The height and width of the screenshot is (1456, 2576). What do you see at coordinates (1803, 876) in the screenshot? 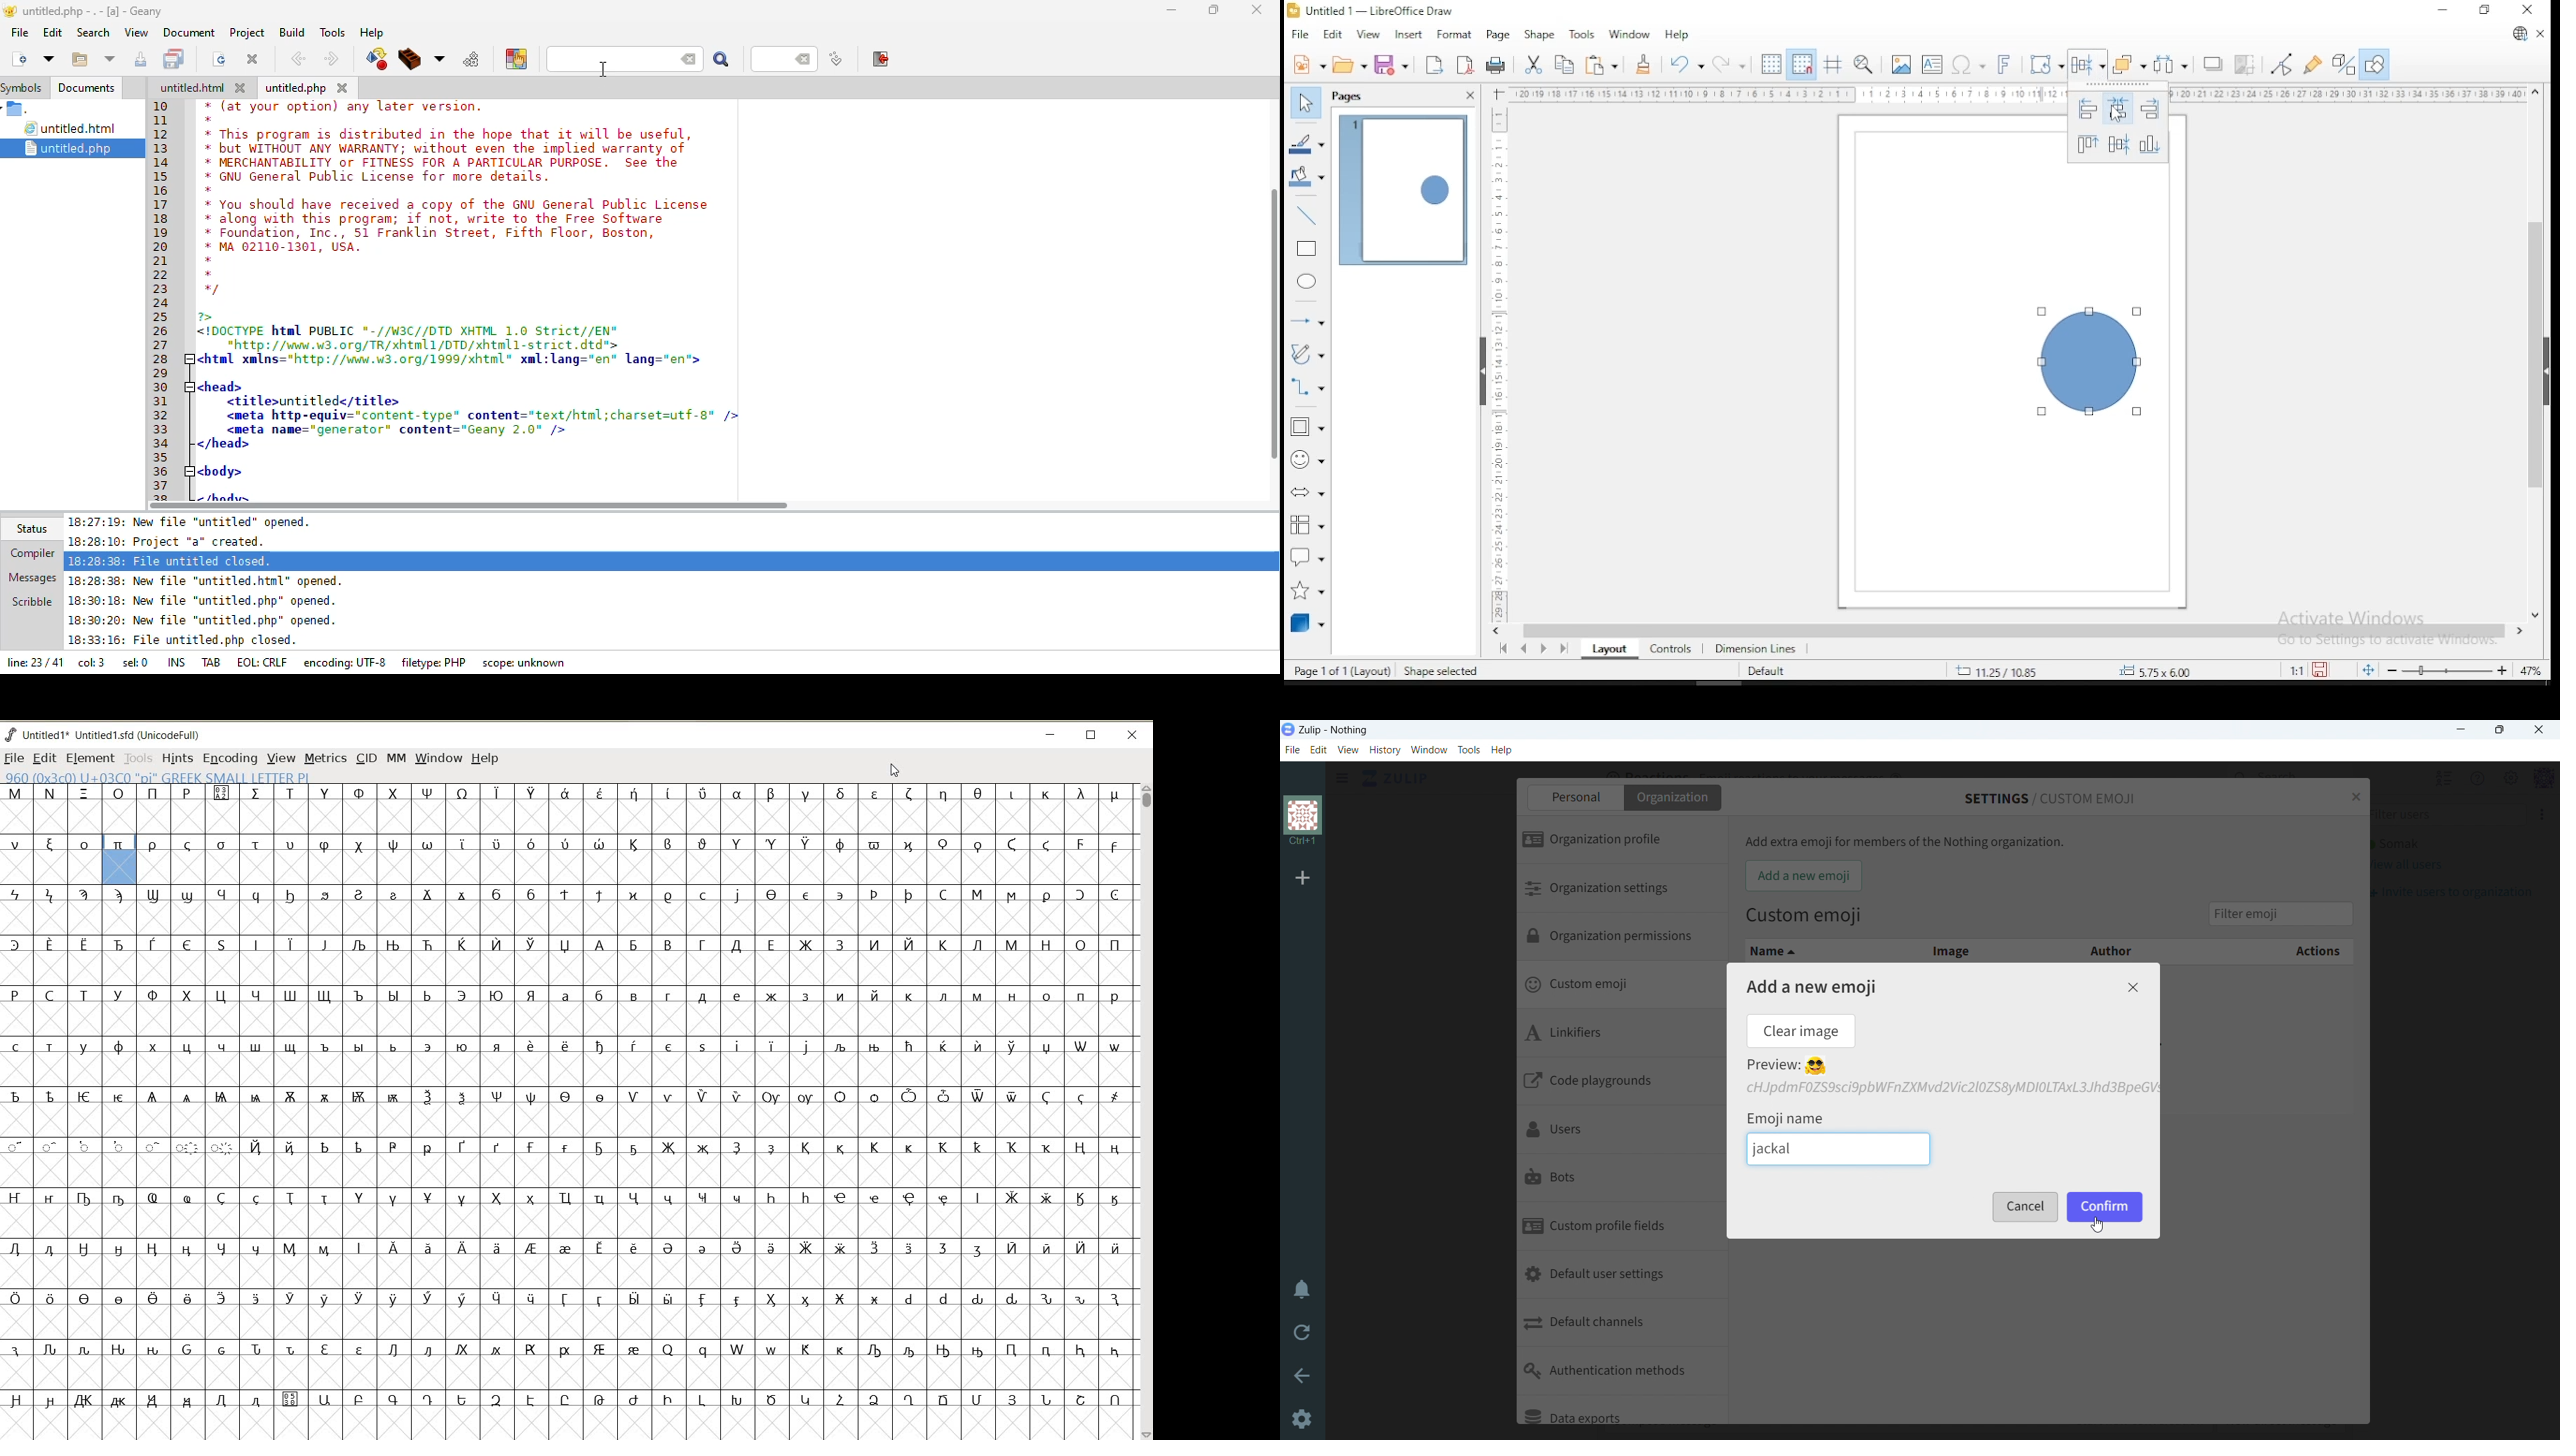
I see `add a new emoji` at bounding box center [1803, 876].